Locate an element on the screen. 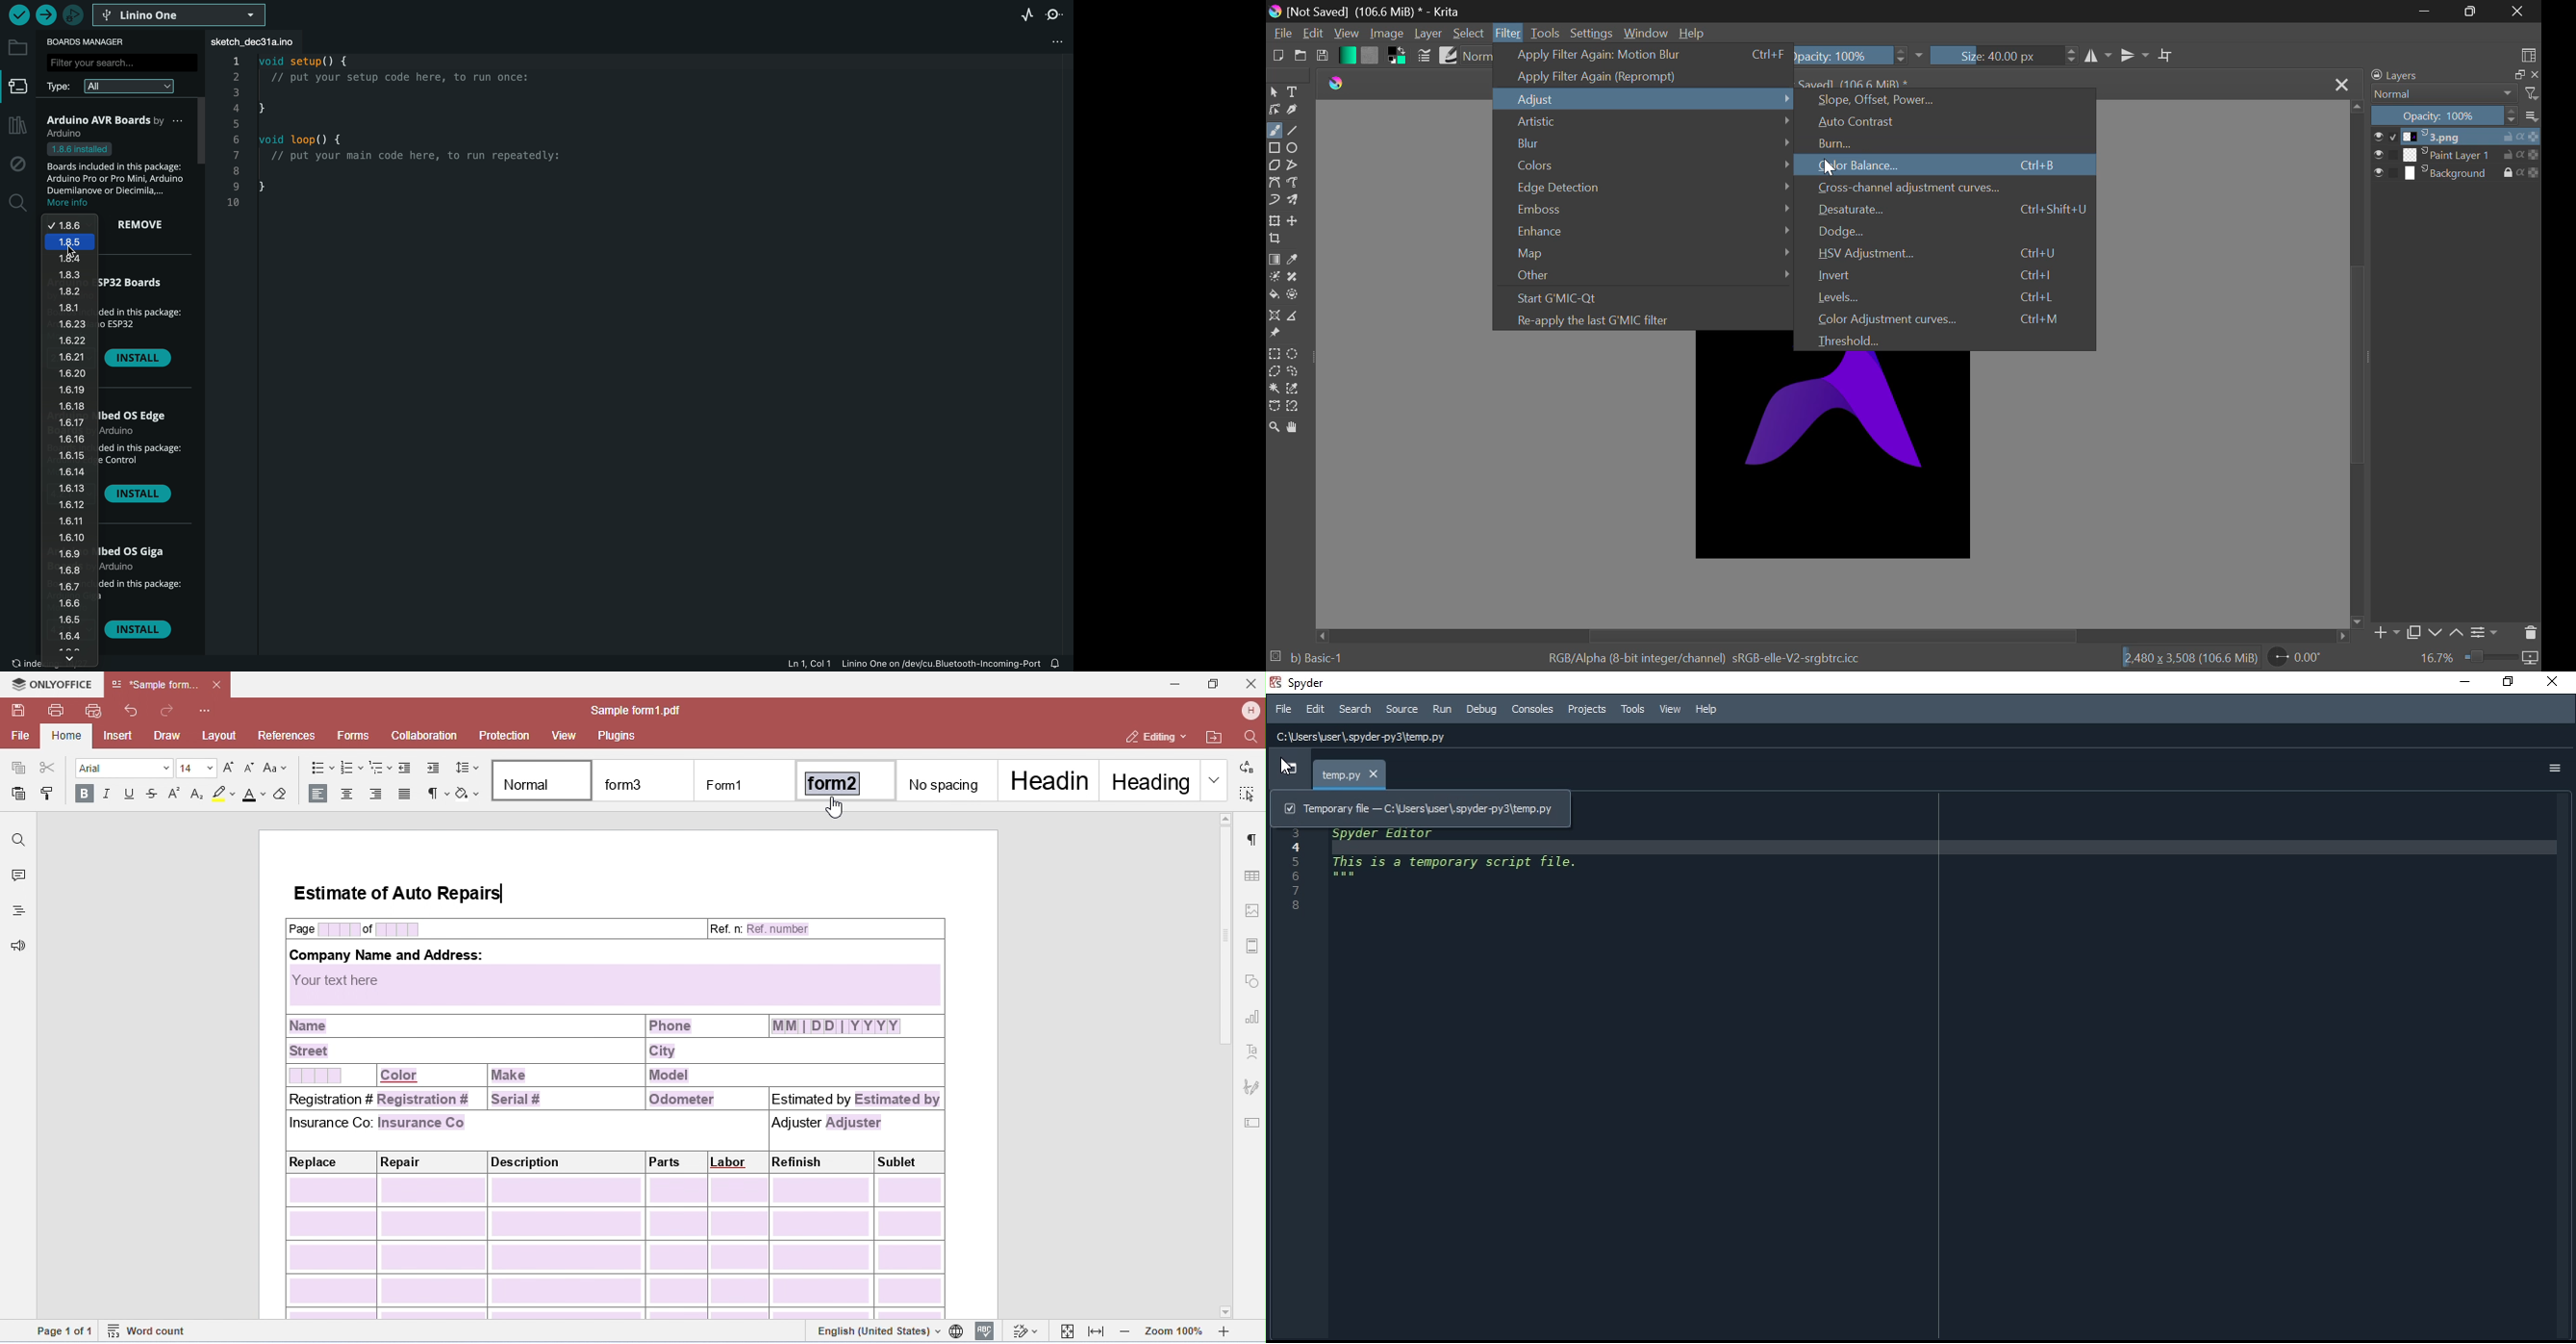 The image size is (2576, 1344). temp. py is located at coordinates (1352, 775).